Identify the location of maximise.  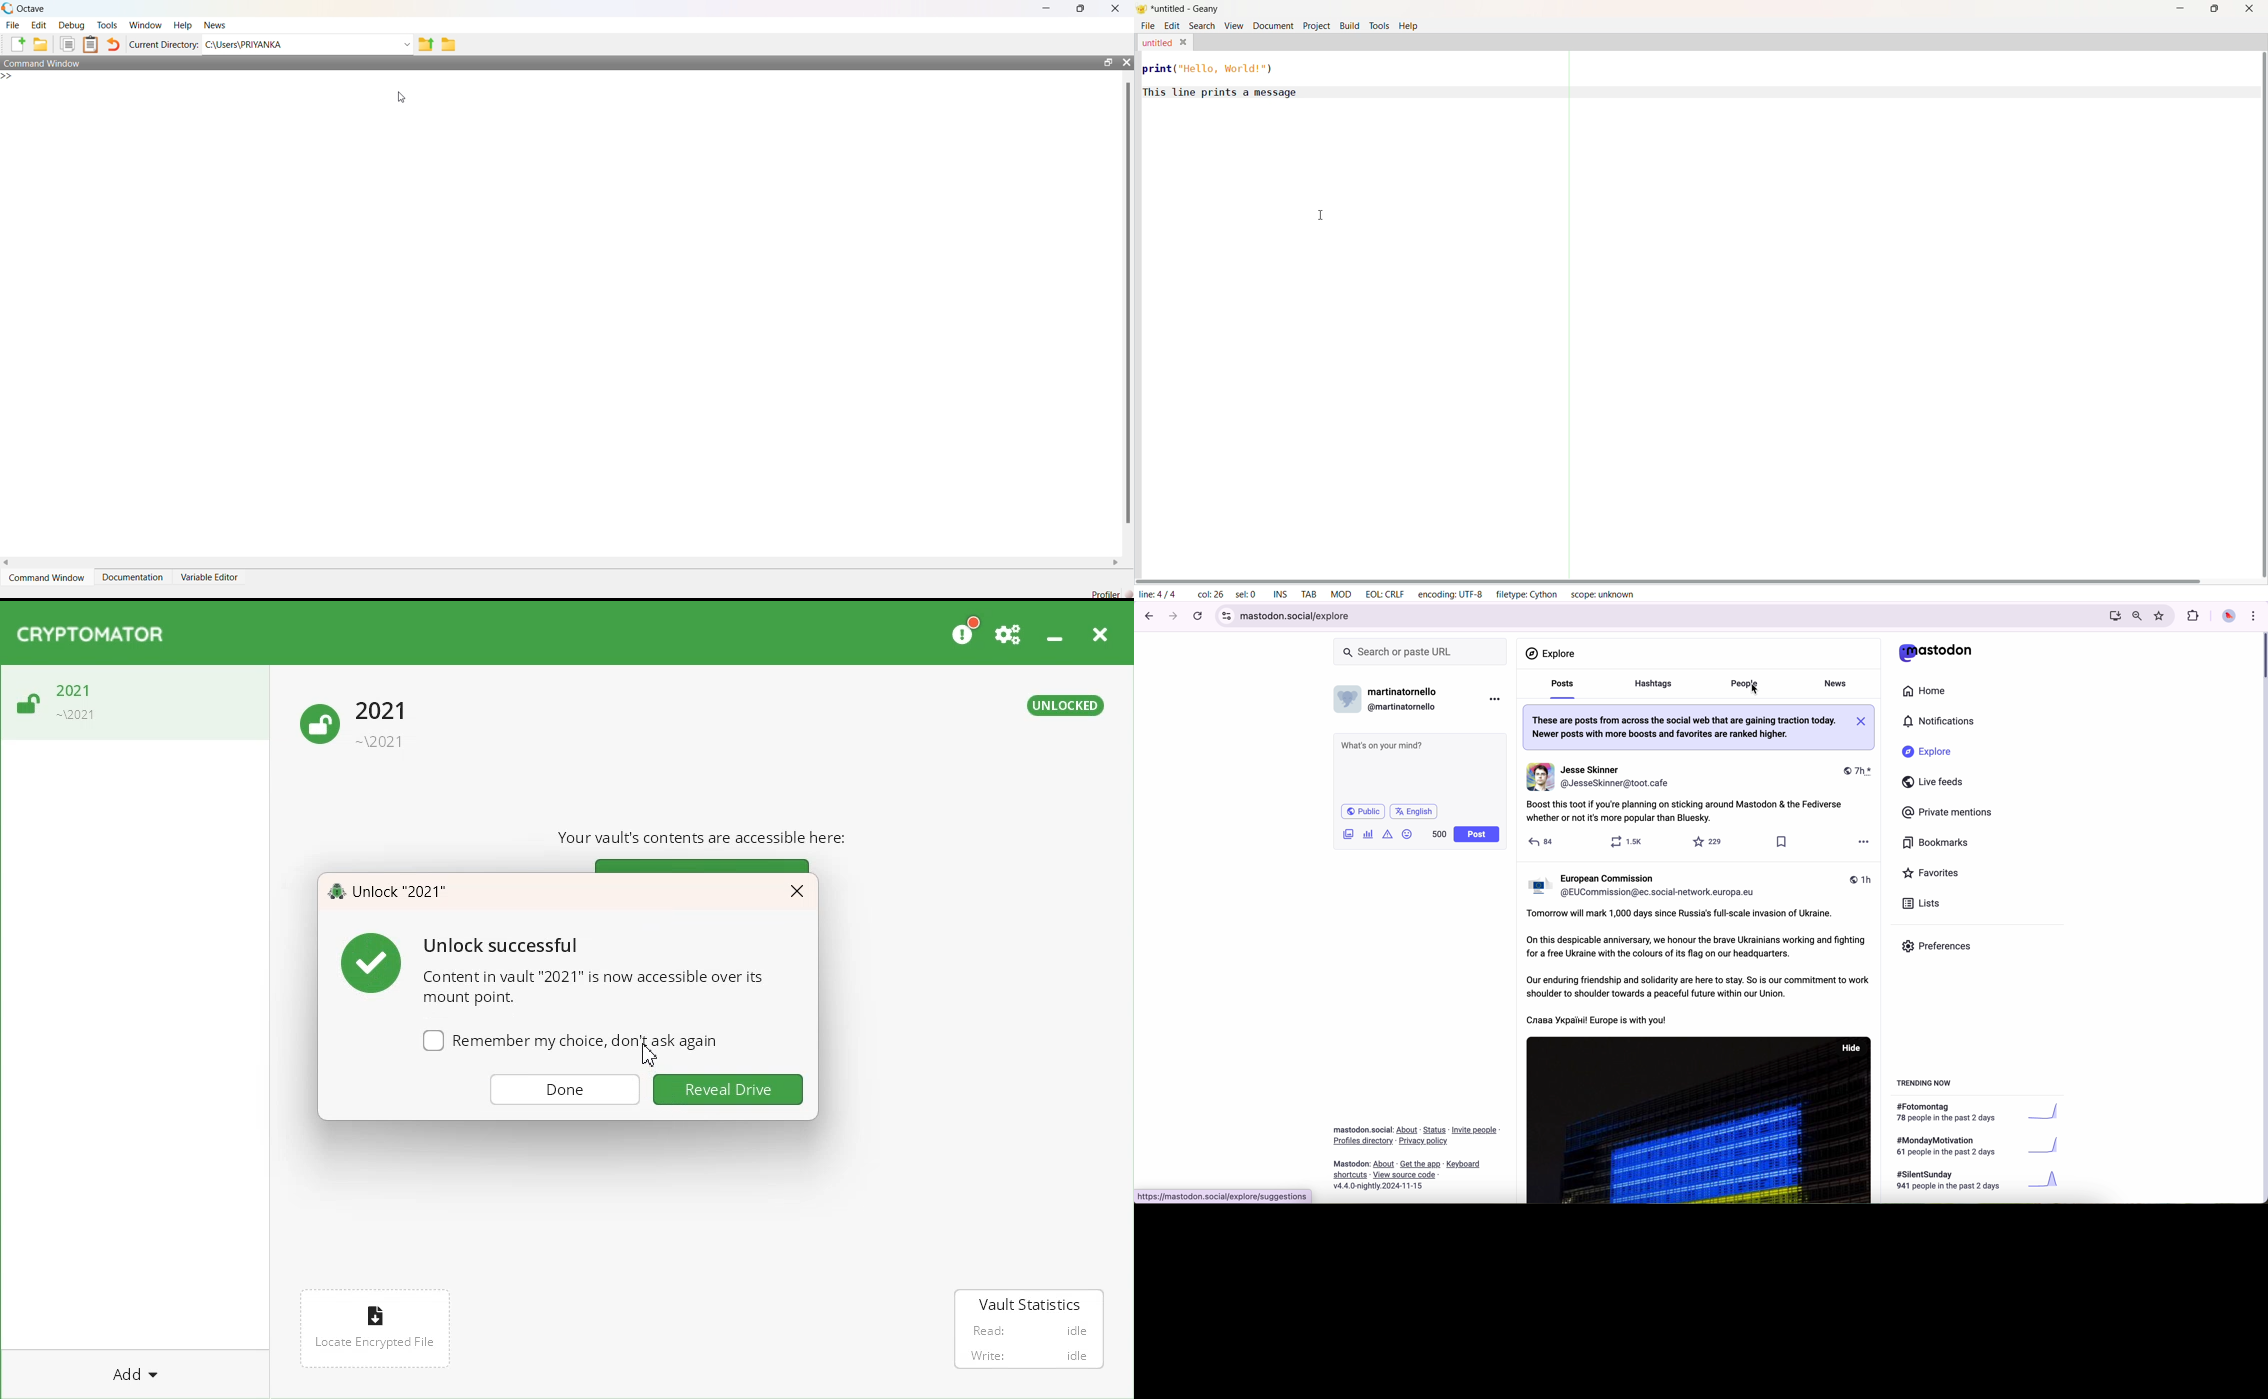
(1104, 61).